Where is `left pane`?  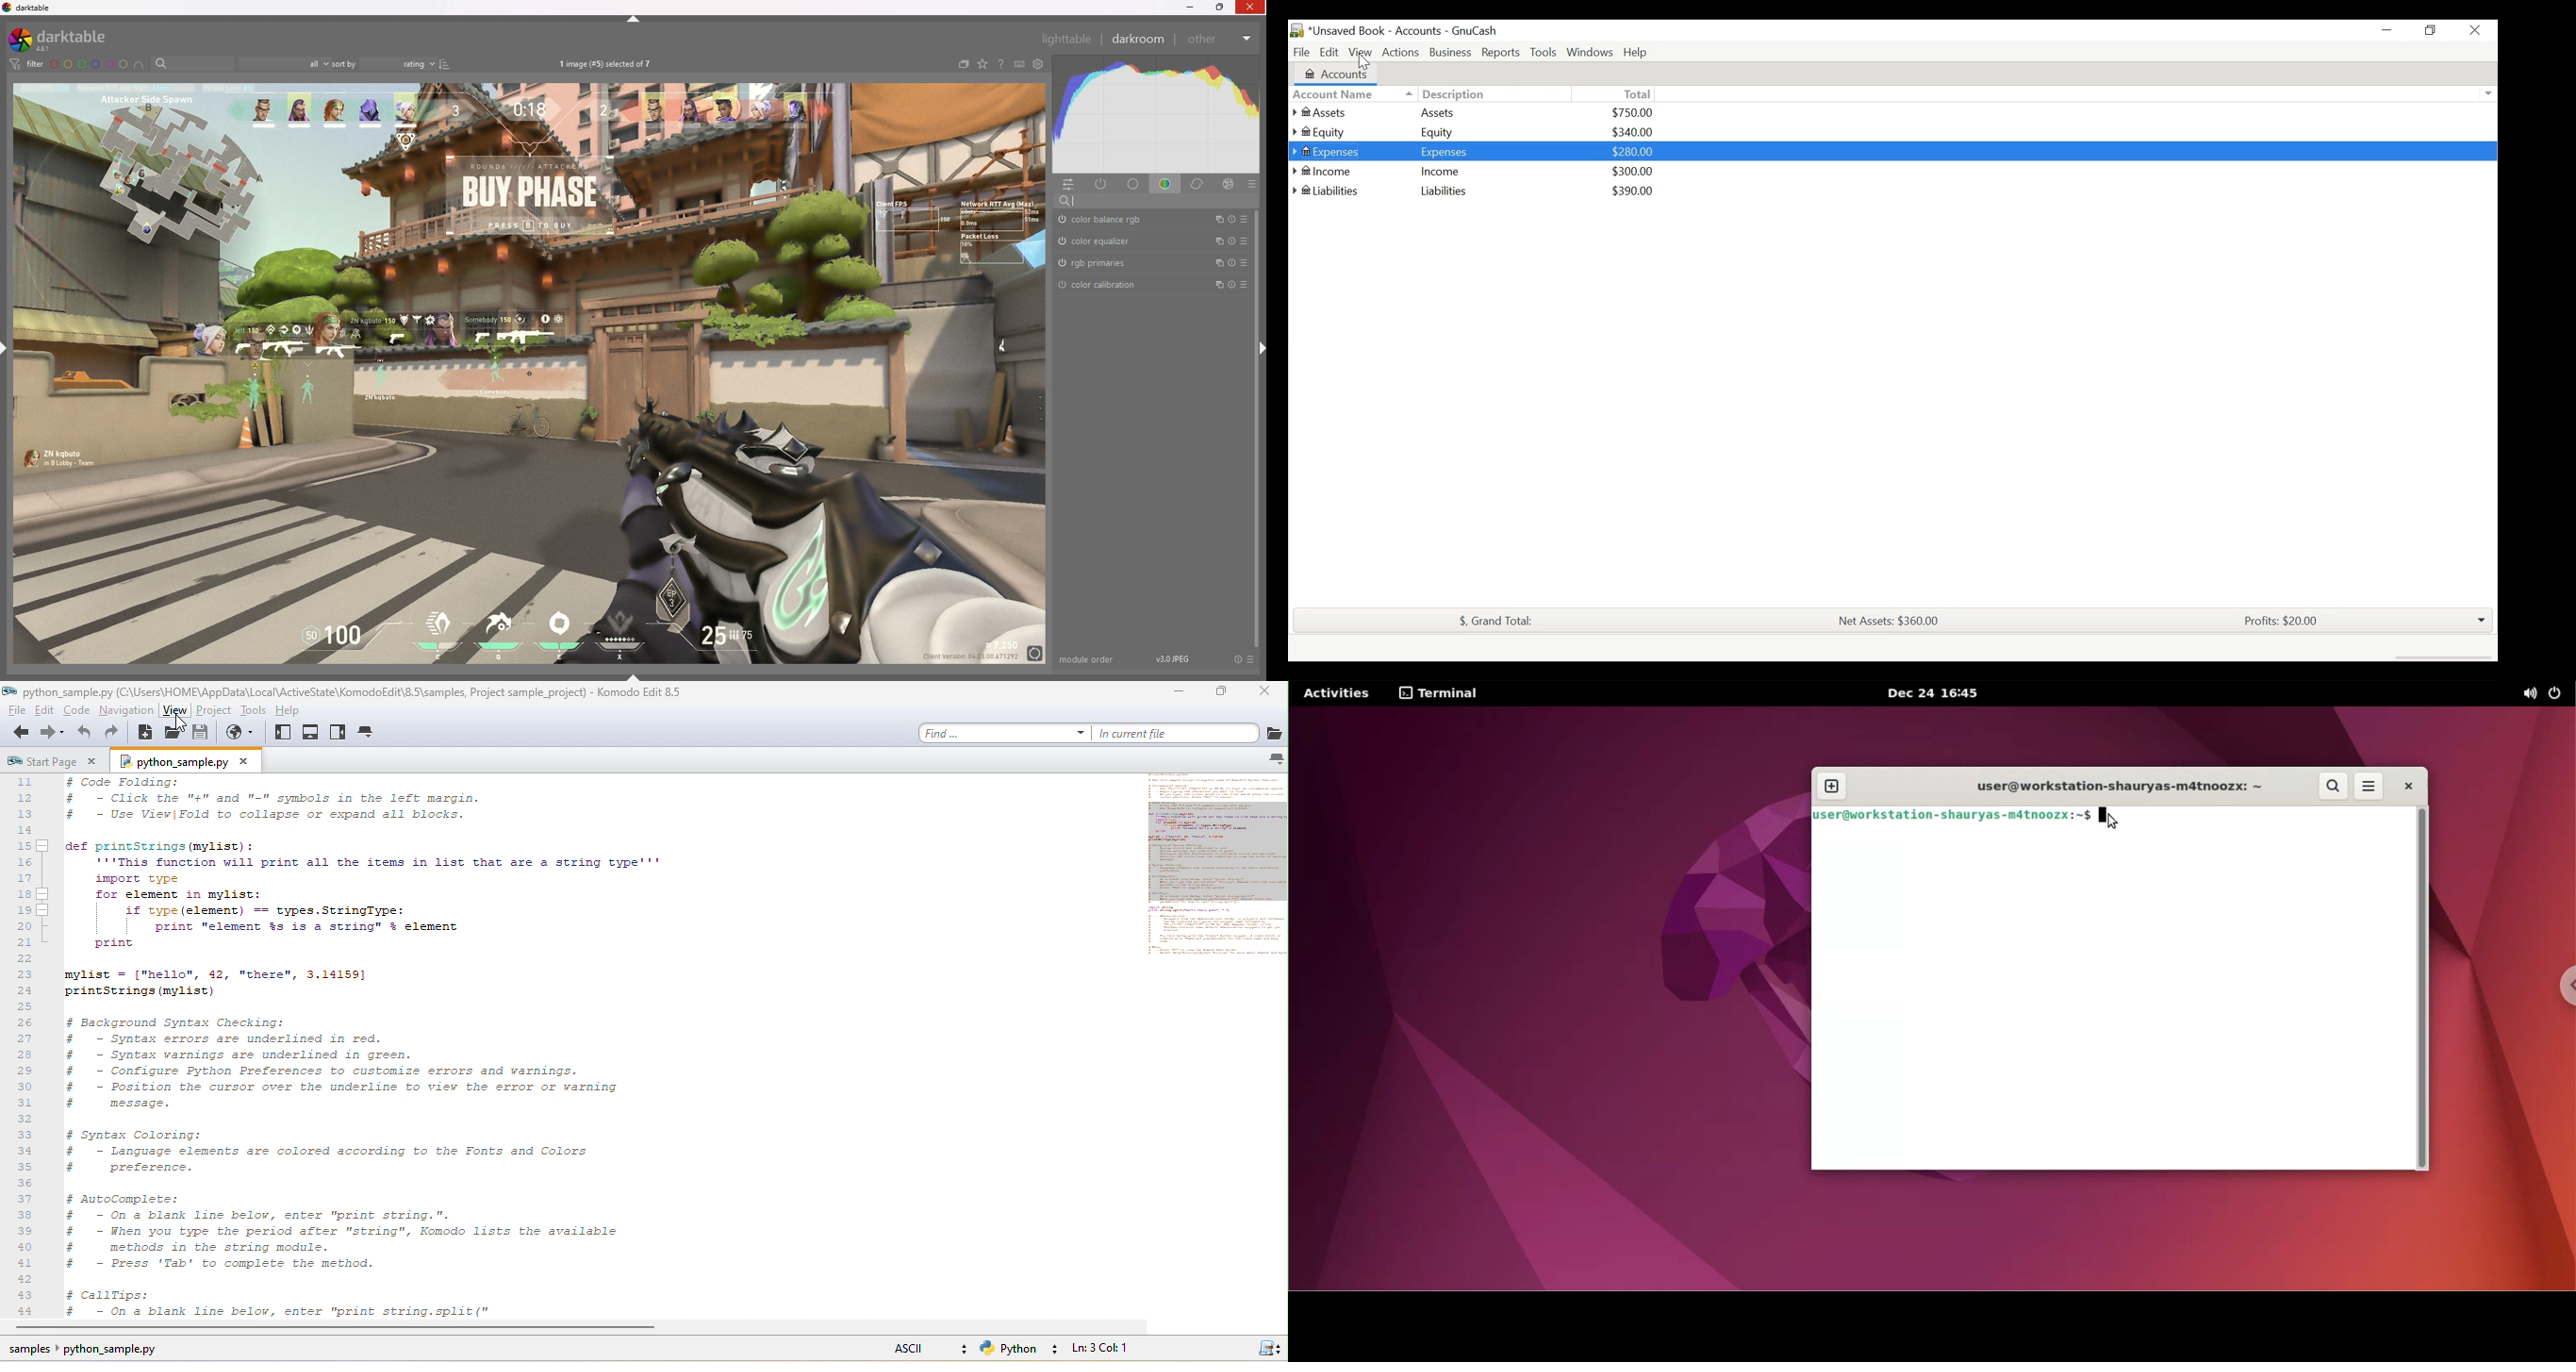 left pane is located at coordinates (279, 732).